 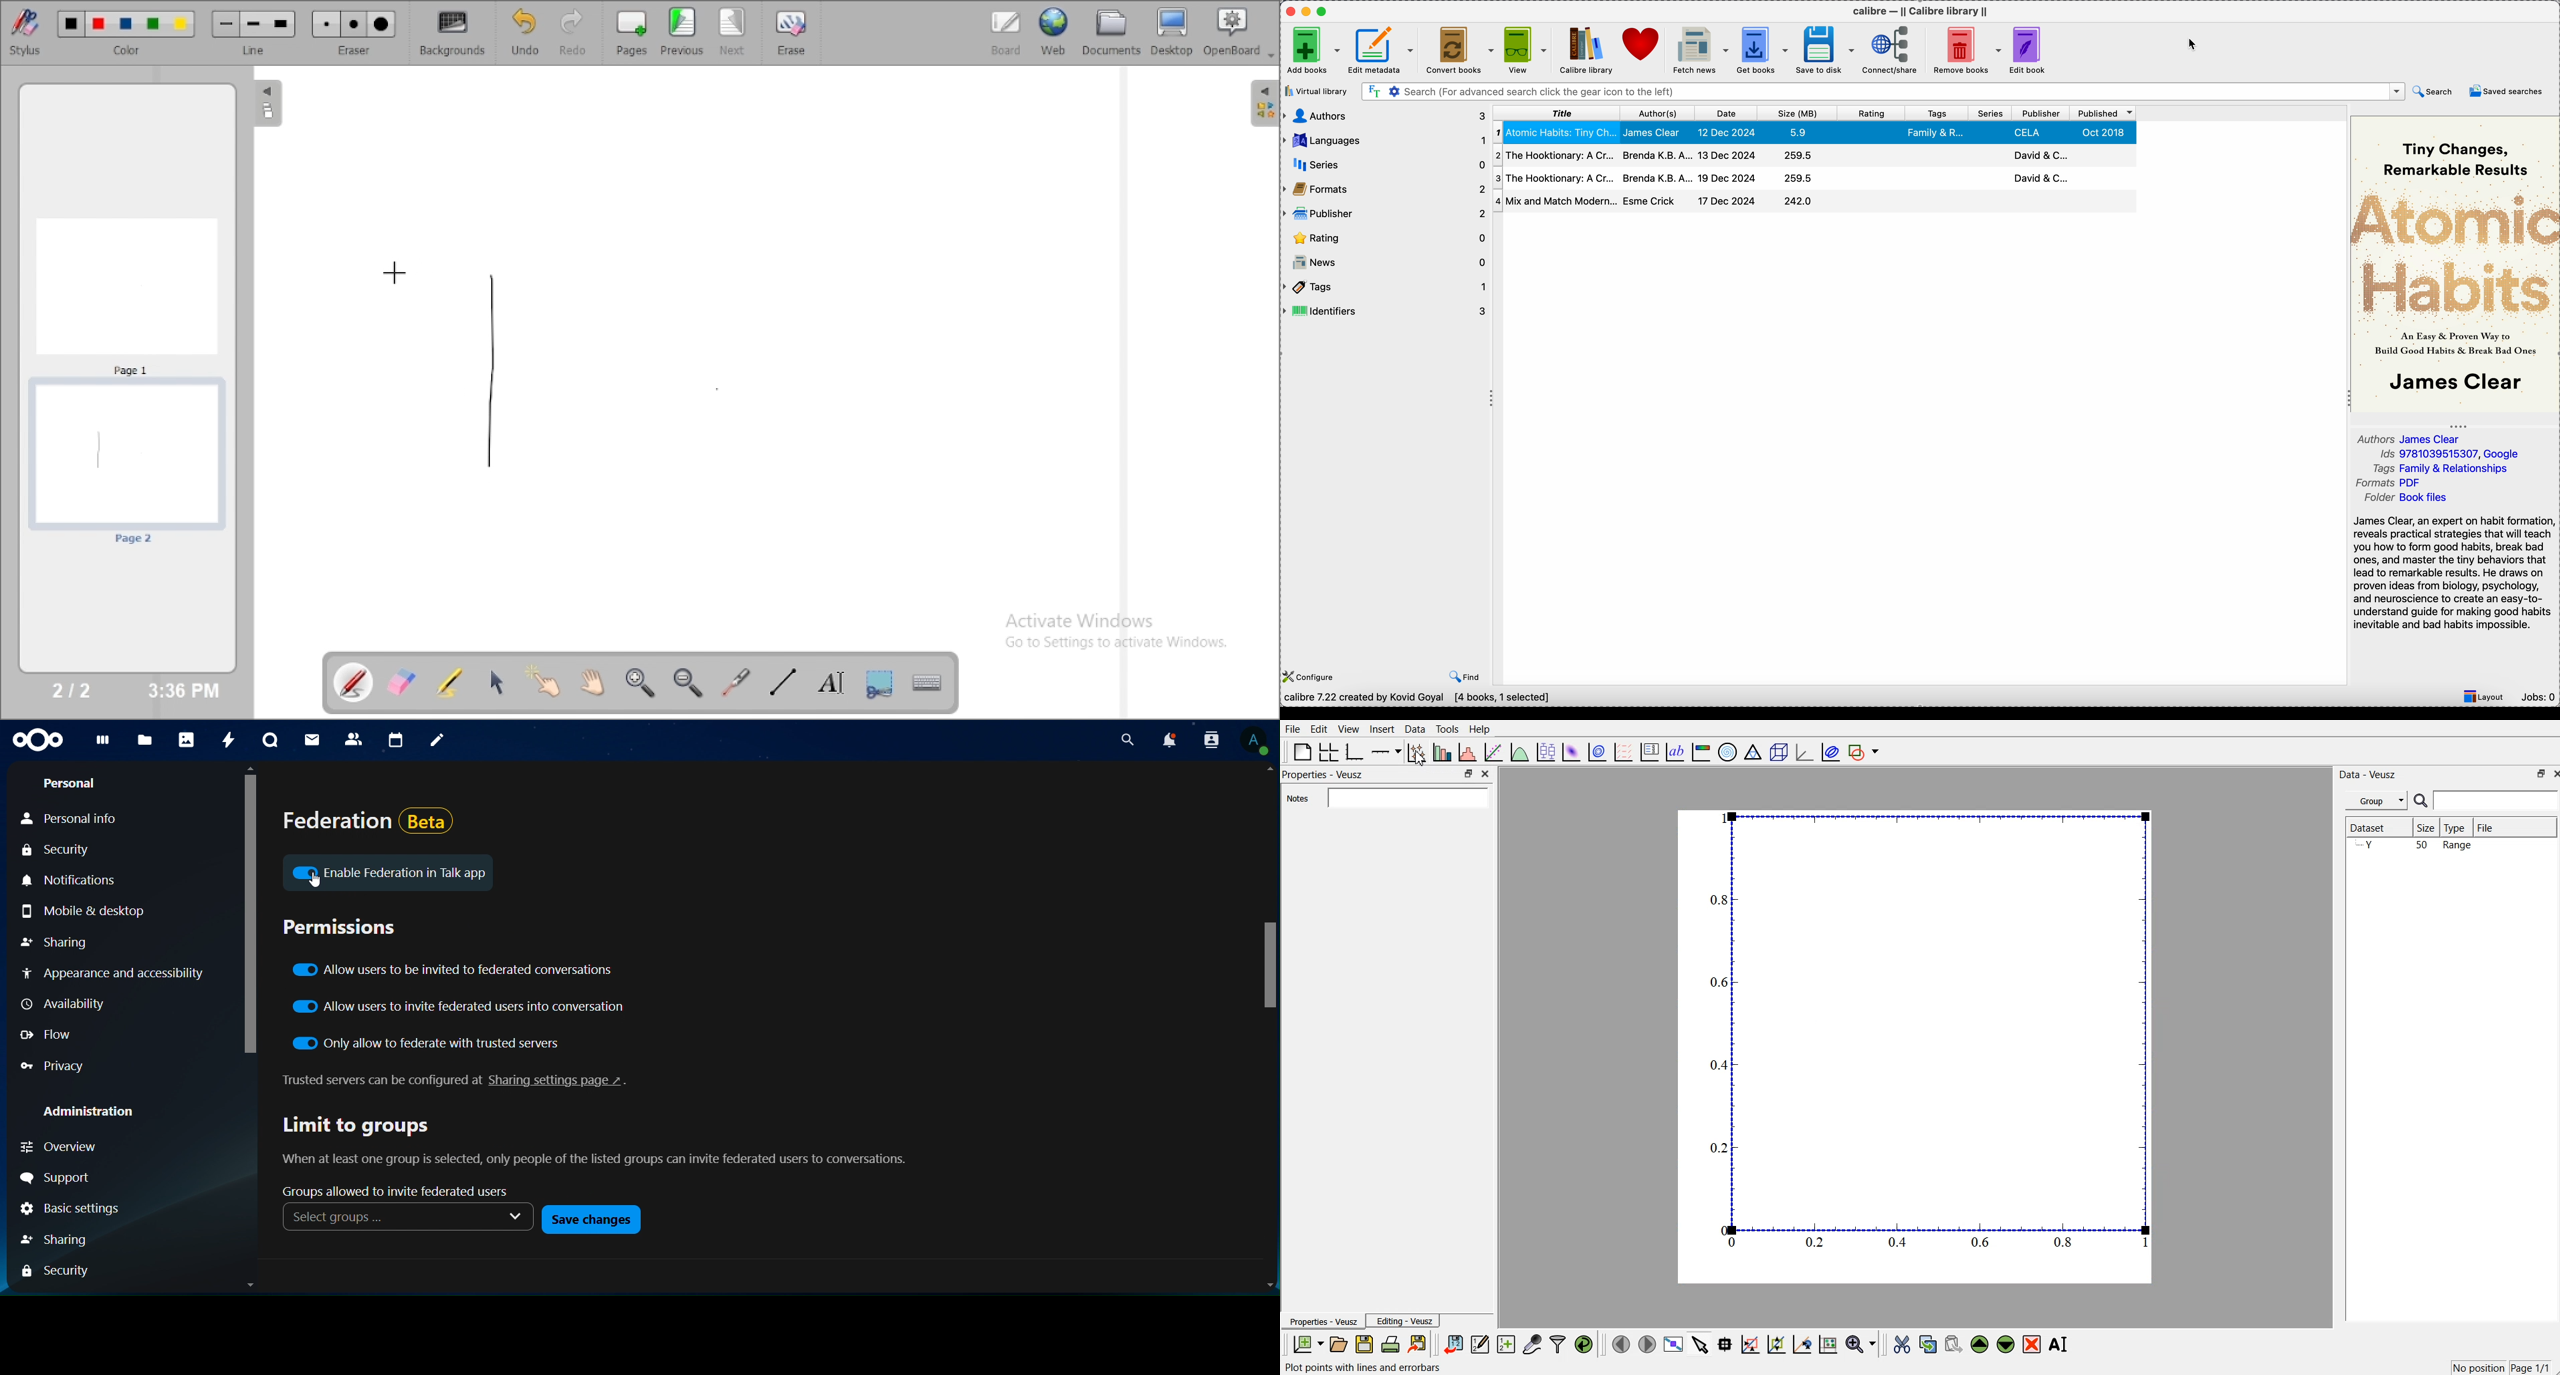 What do you see at coordinates (454, 33) in the screenshot?
I see `backgrounds` at bounding box center [454, 33].